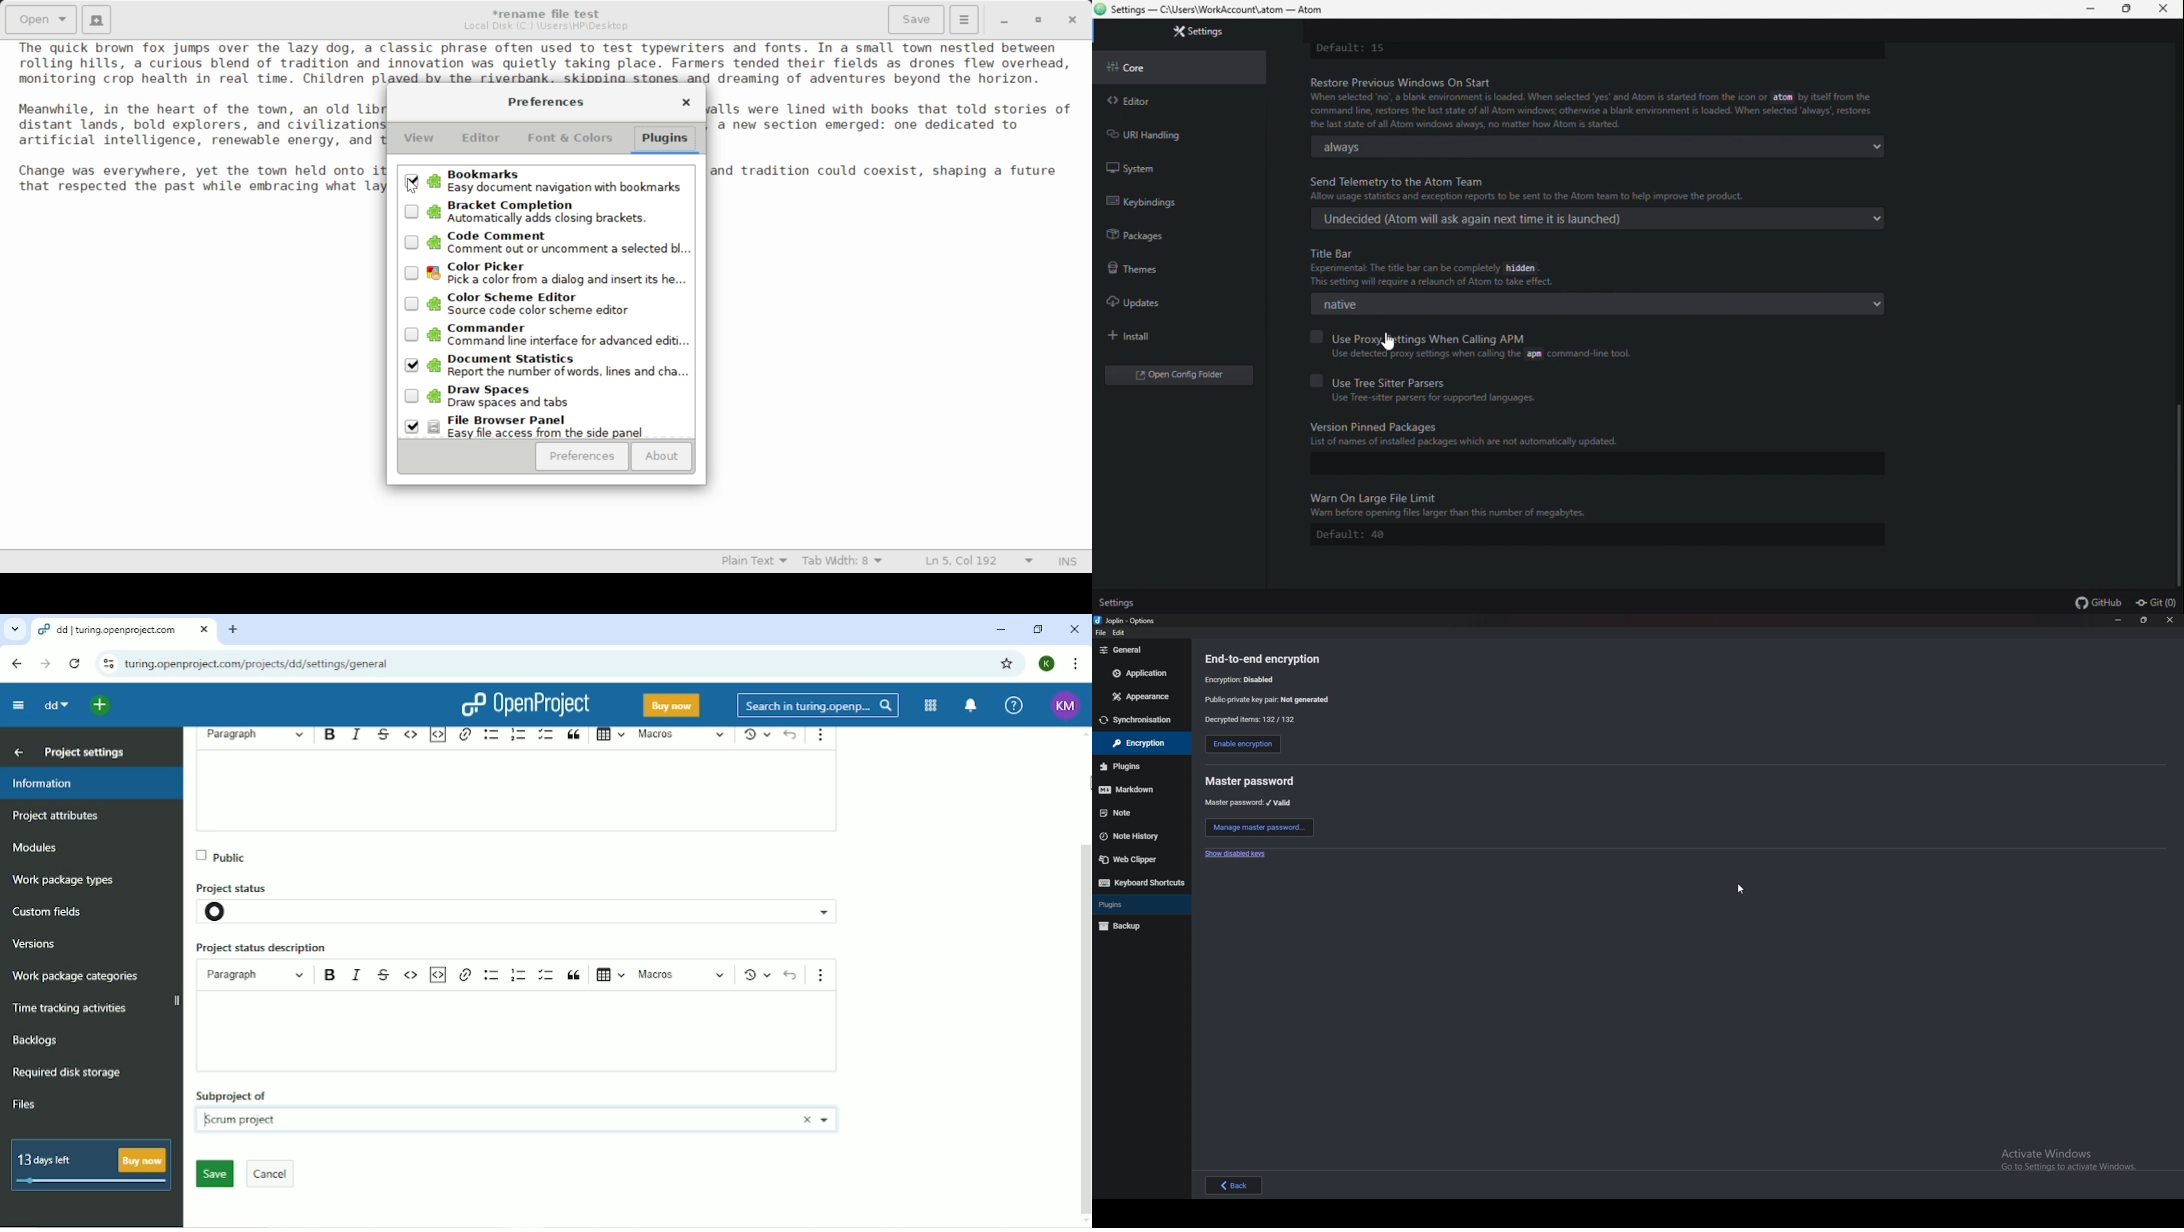 The height and width of the screenshot is (1232, 2184). What do you see at coordinates (526, 703) in the screenshot?
I see `OpenProject` at bounding box center [526, 703].